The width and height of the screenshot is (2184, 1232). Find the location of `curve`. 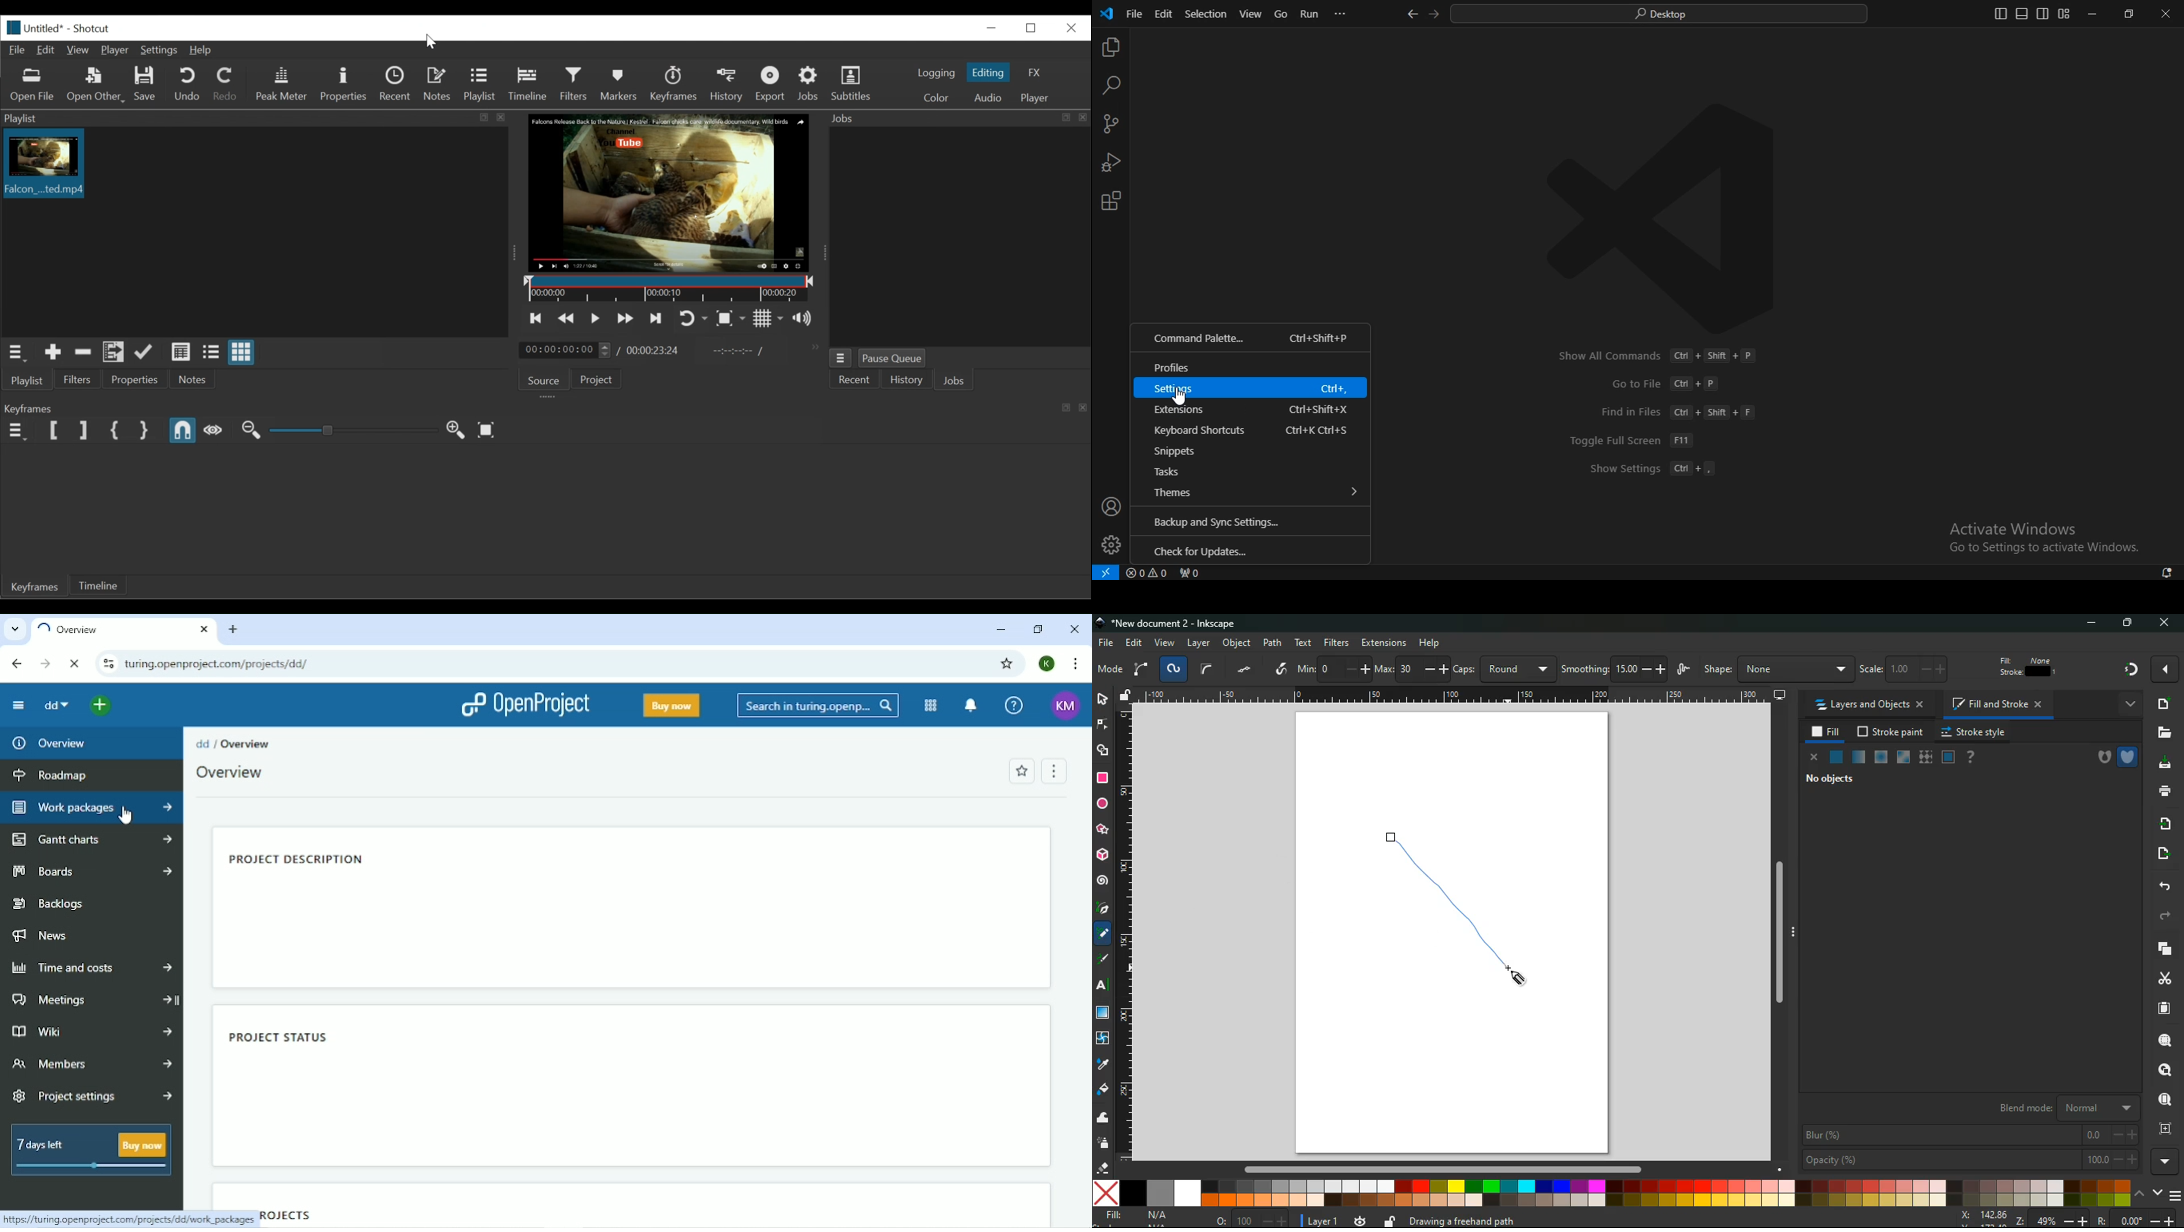

curve is located at coordinates (1207, 671).